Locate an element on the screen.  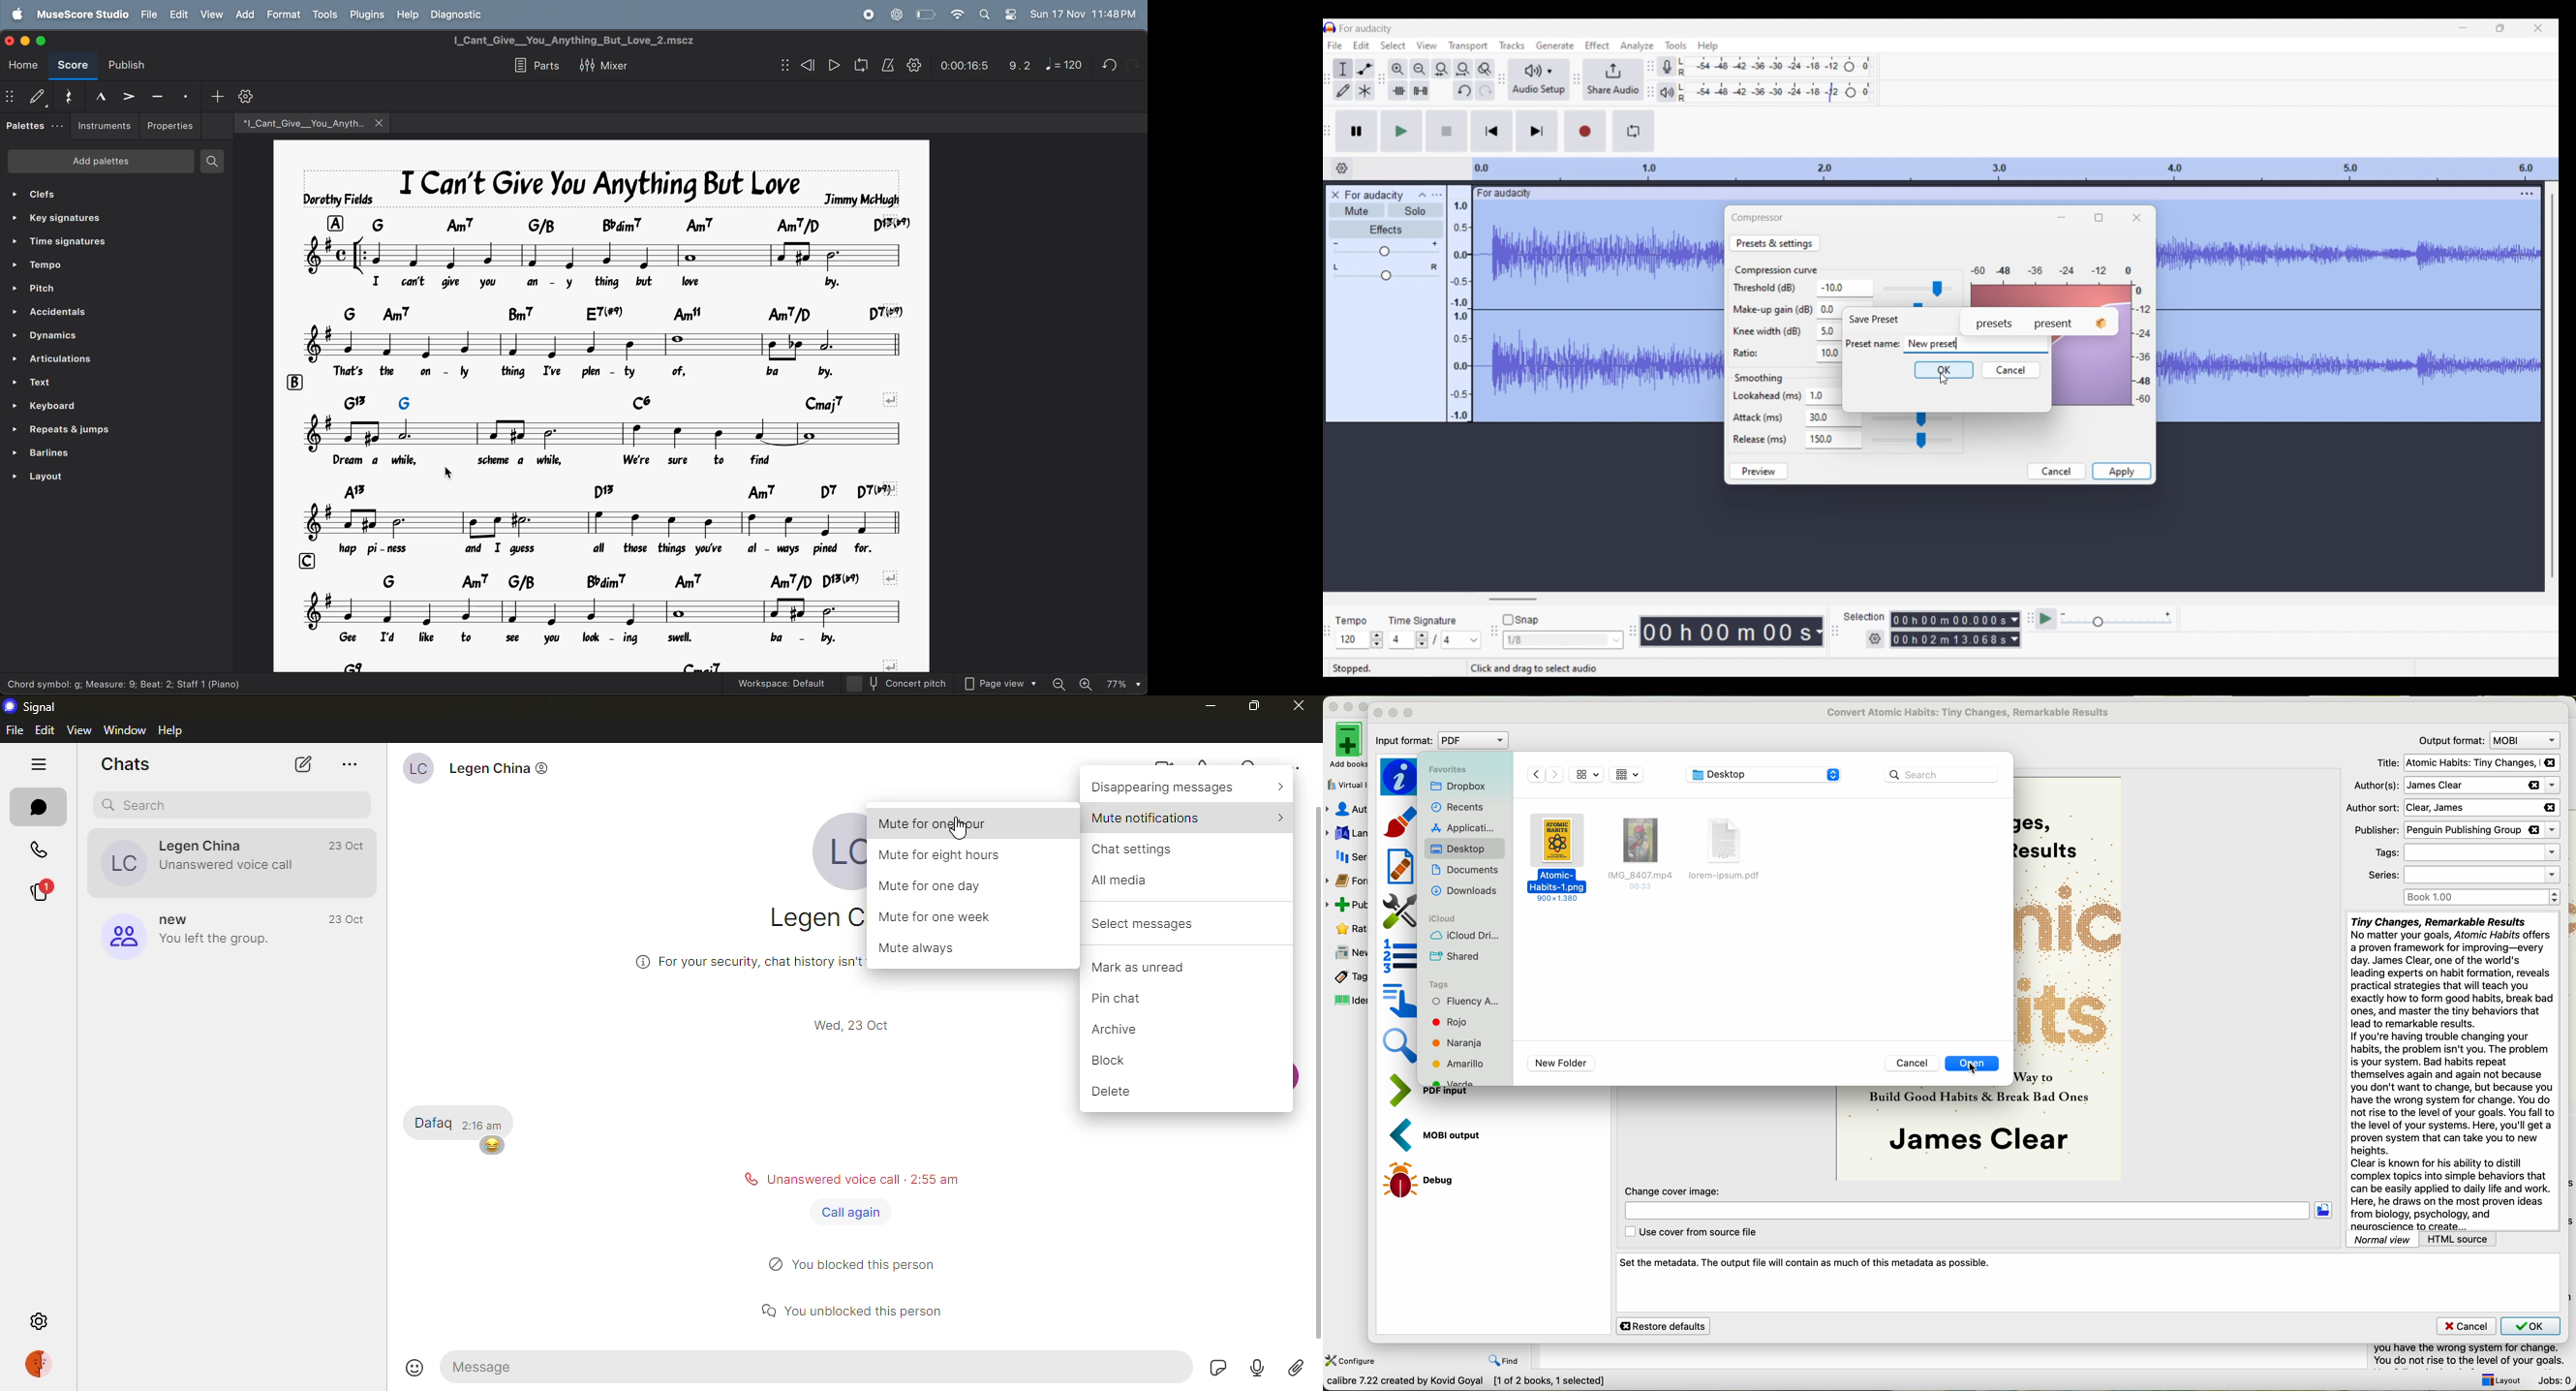
mute notifications is located at coordinates (1190, 816).